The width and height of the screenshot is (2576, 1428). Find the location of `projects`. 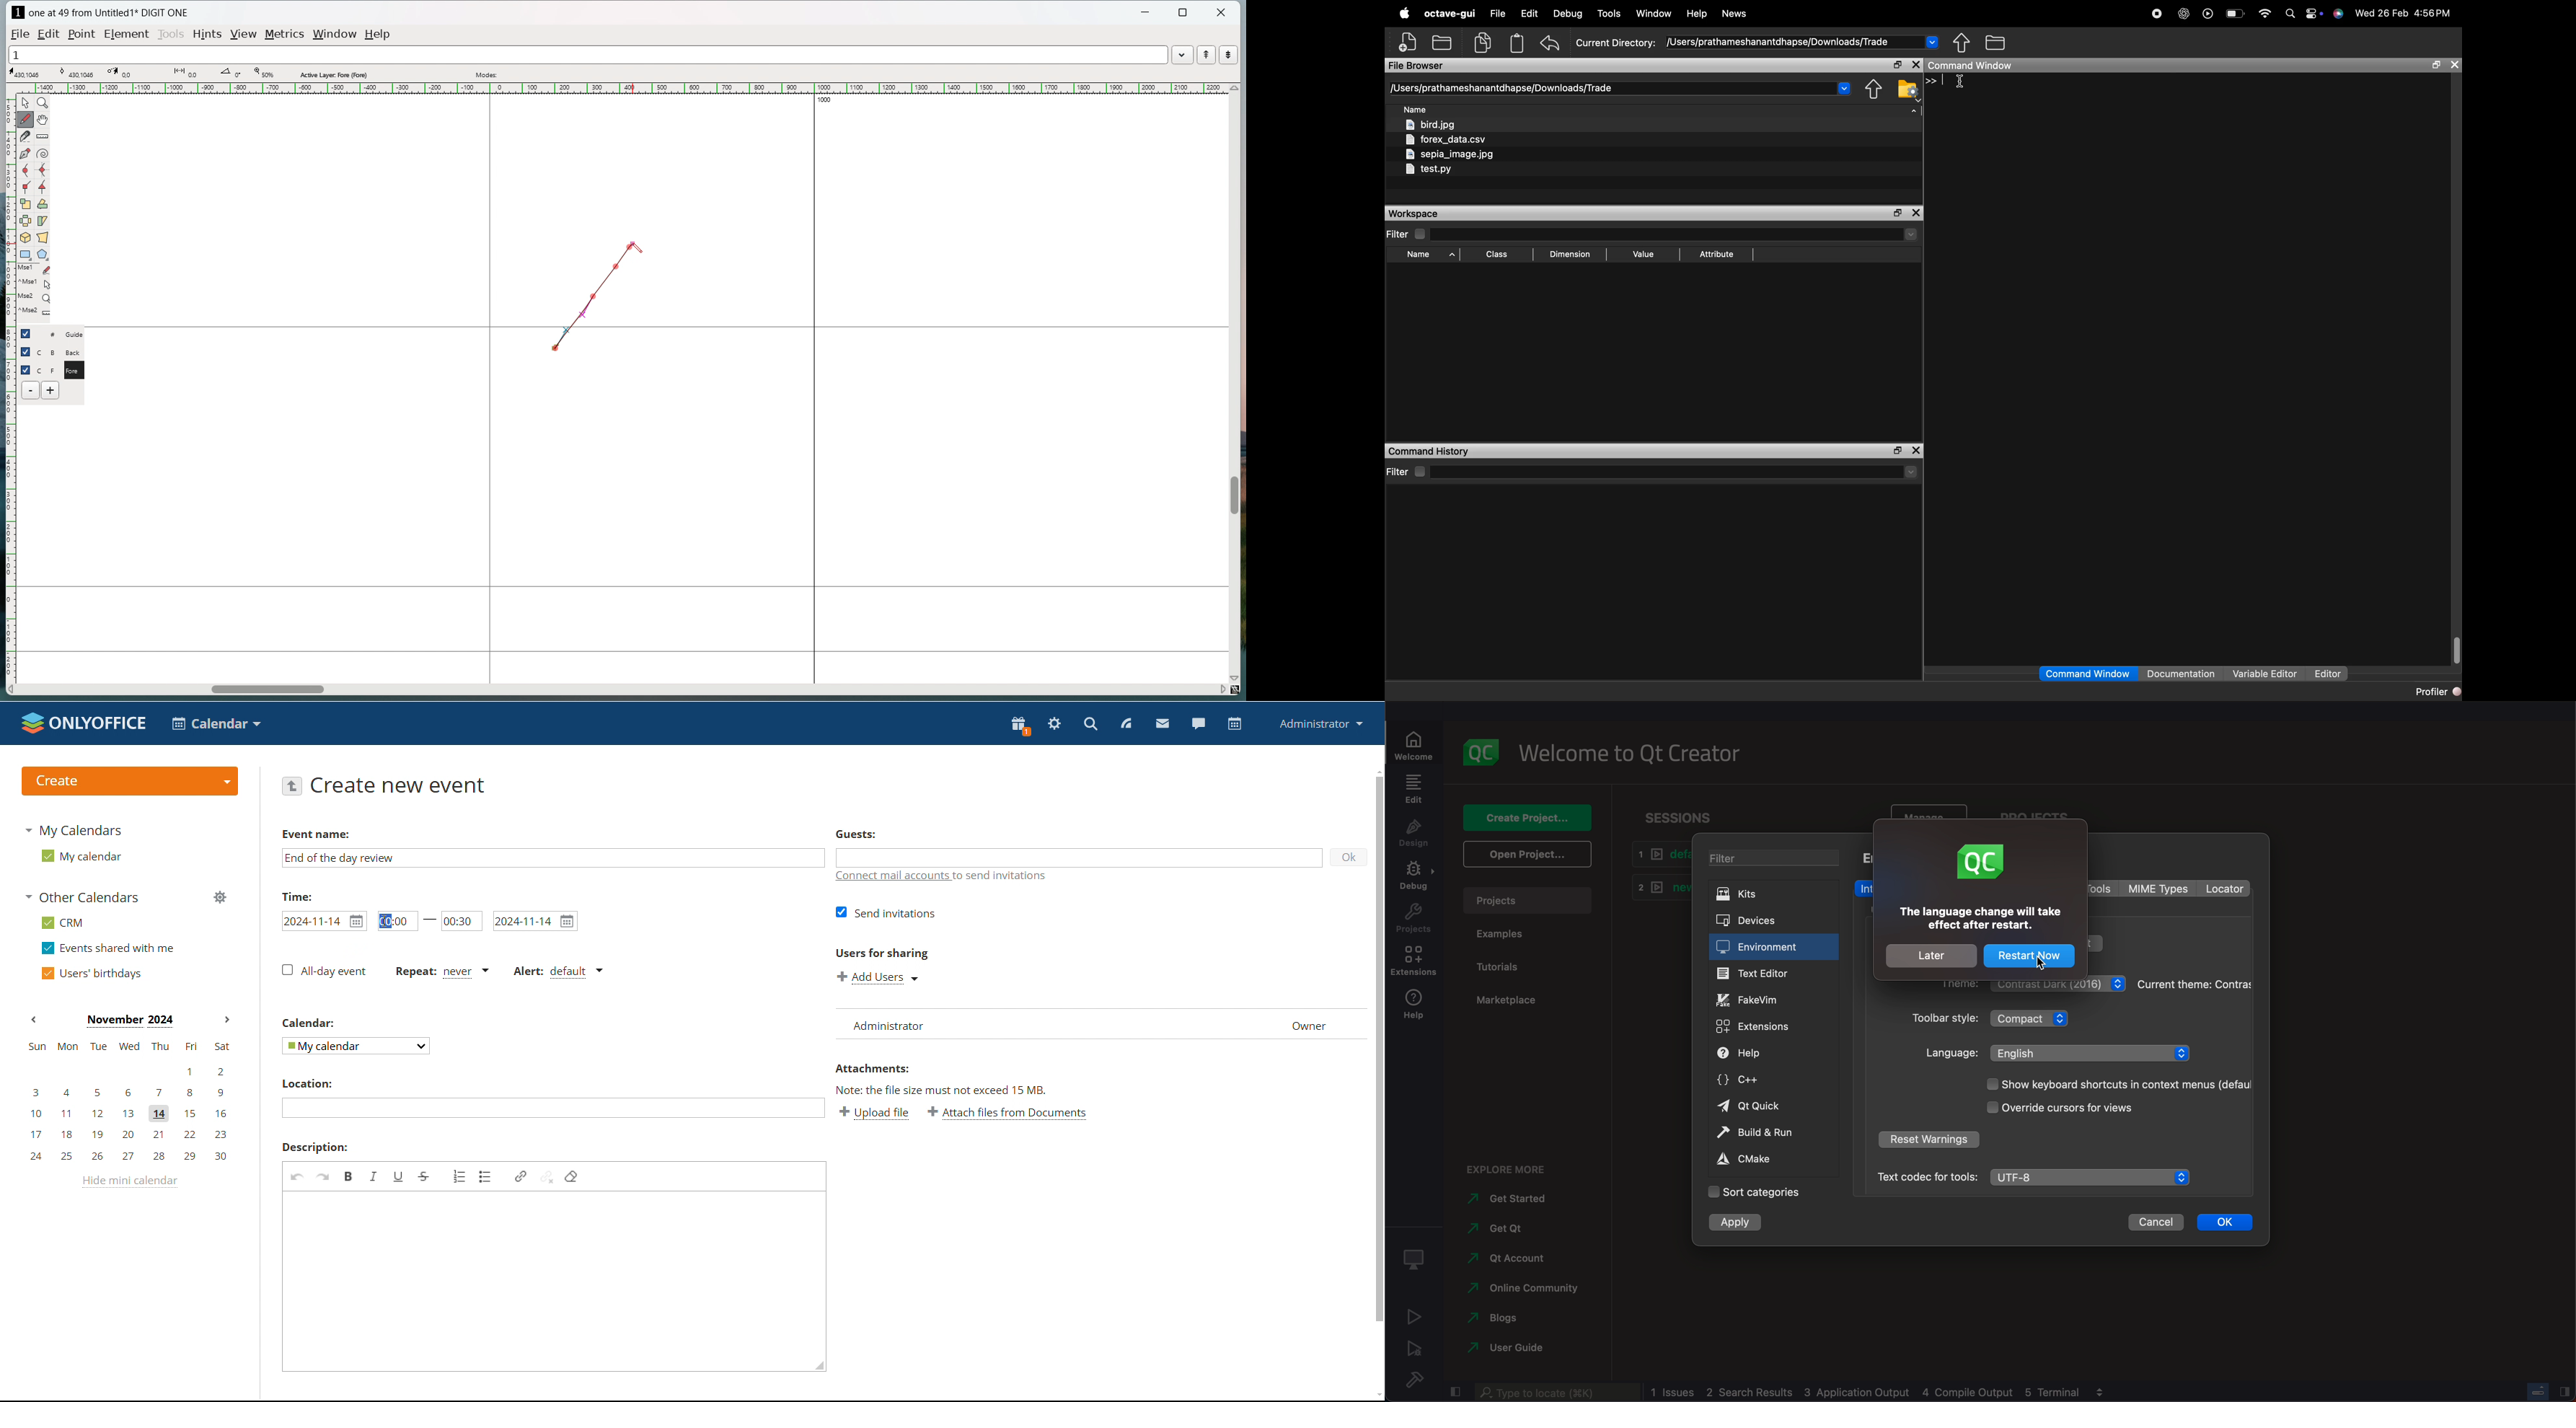

projects is located at coordinates (1526, 900).